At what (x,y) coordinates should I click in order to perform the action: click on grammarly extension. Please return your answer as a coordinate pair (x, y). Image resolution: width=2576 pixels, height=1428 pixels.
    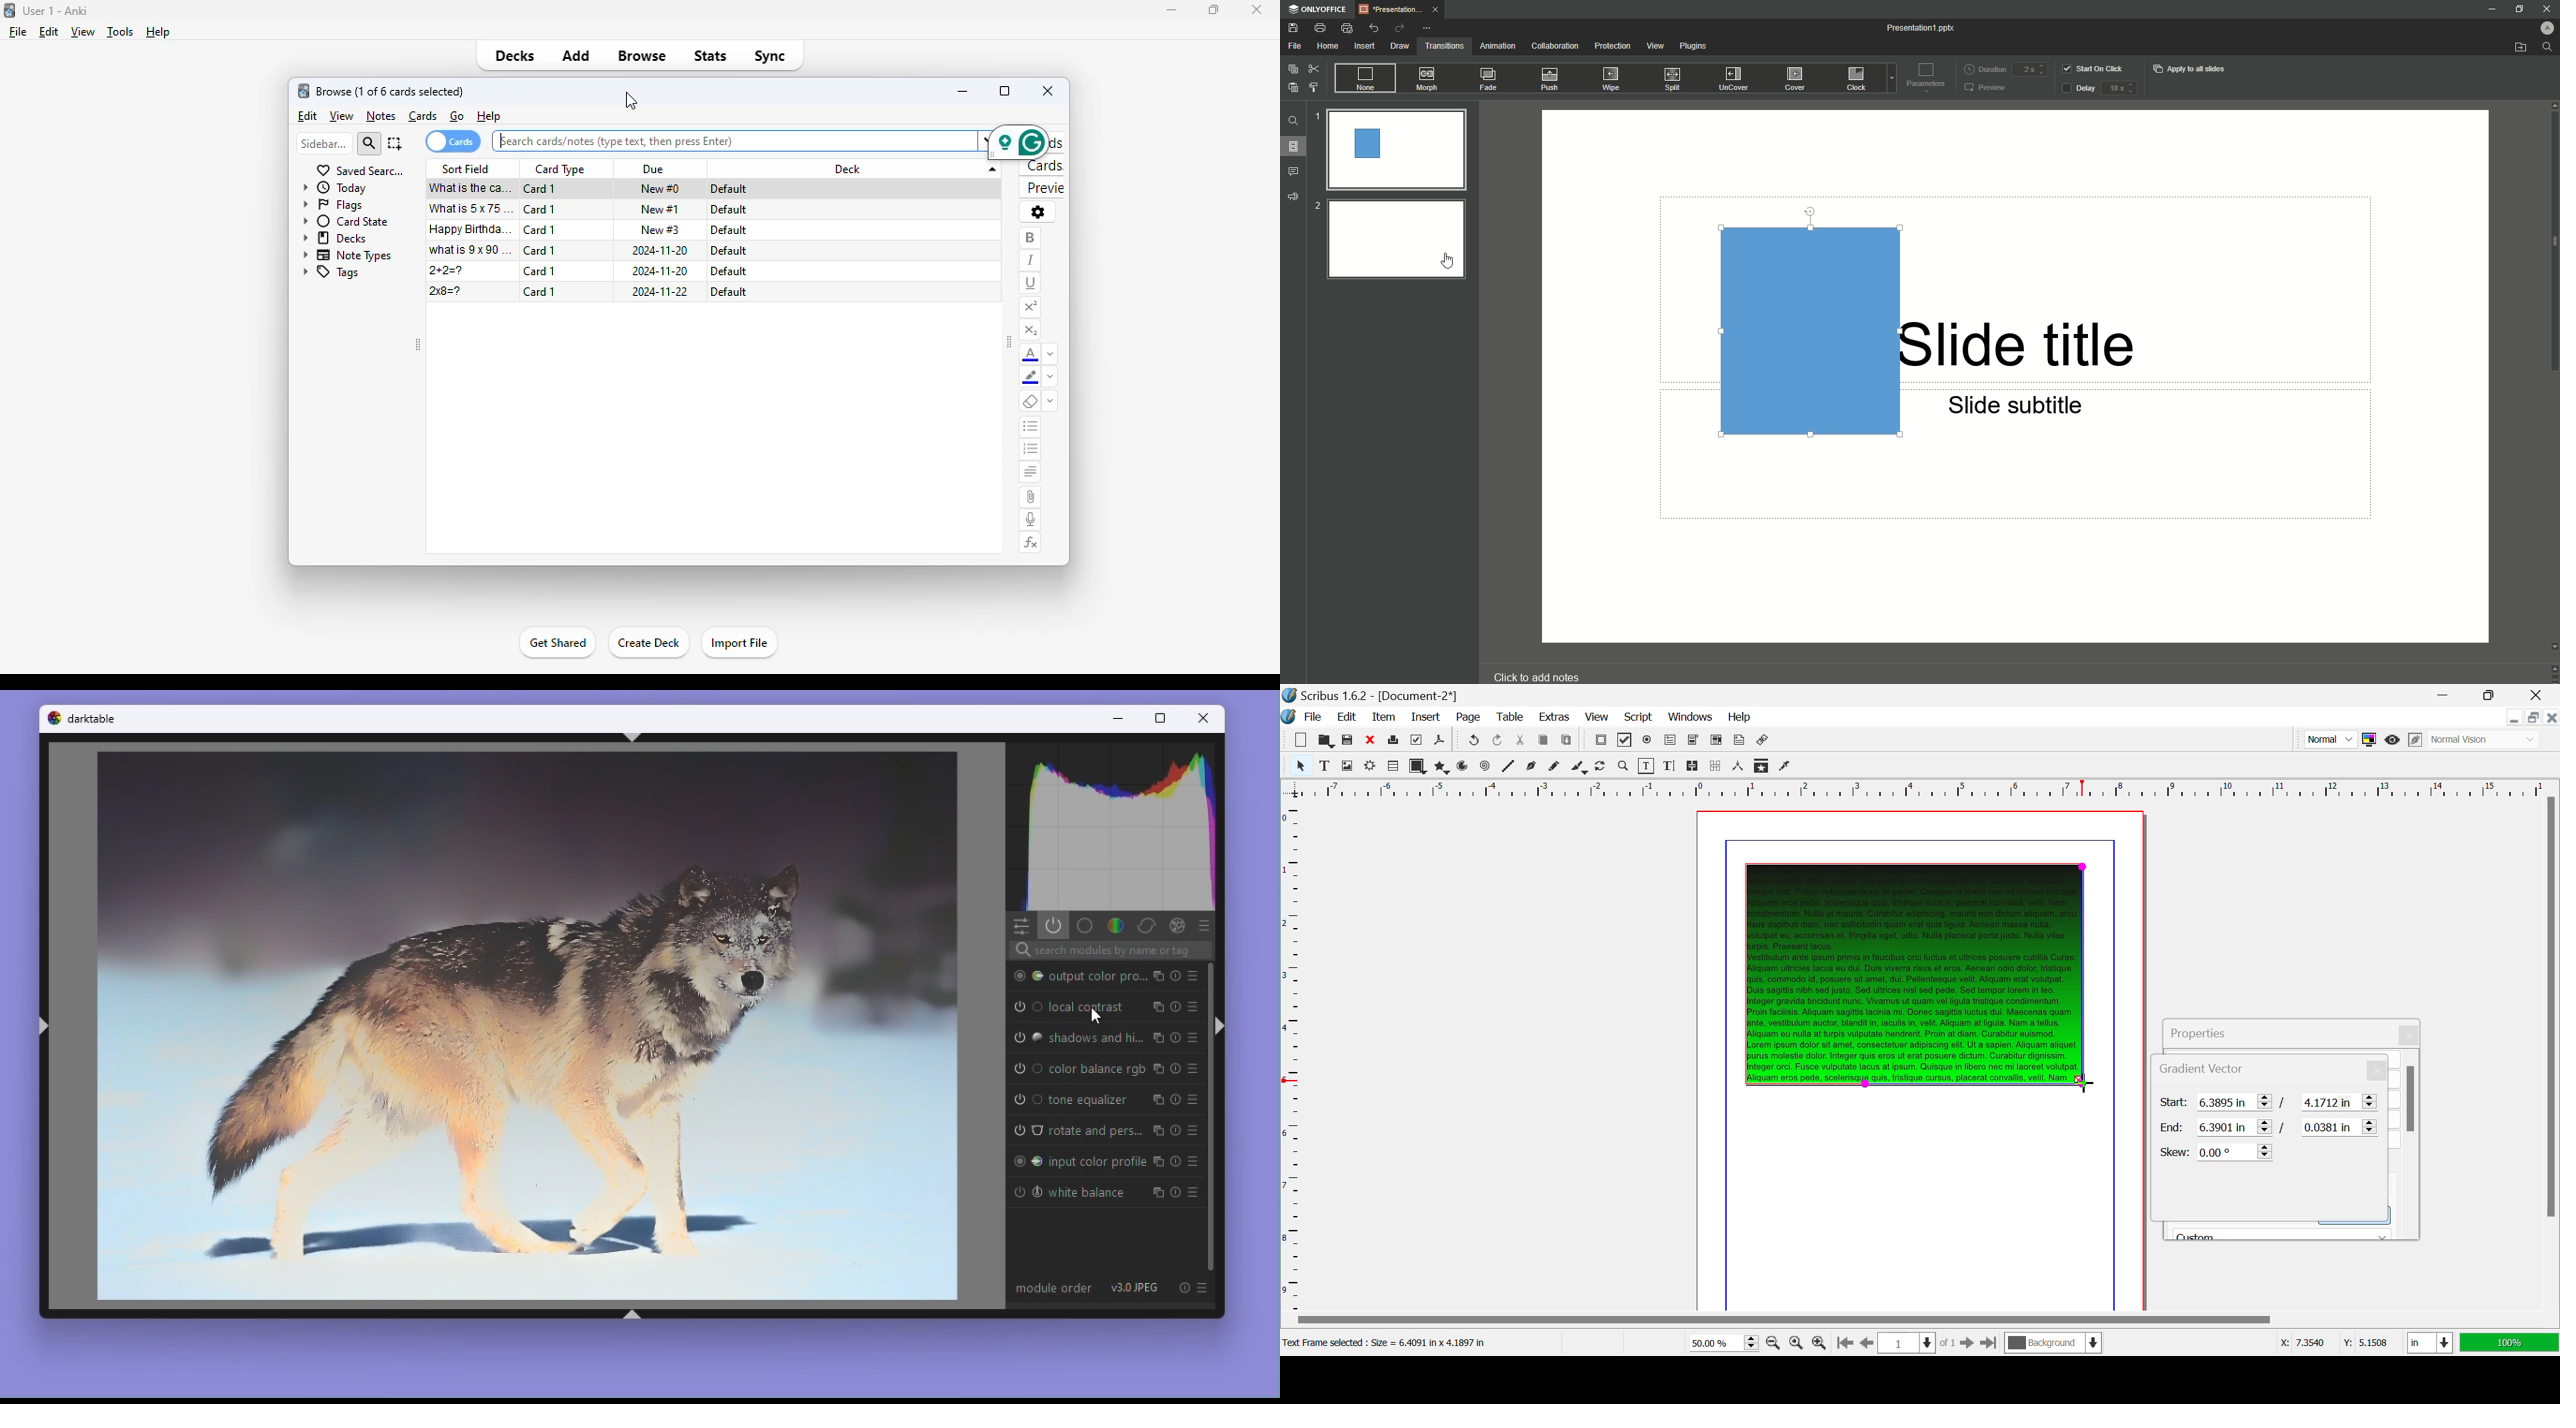
    Looking at the image, I should click on (1017, 142).